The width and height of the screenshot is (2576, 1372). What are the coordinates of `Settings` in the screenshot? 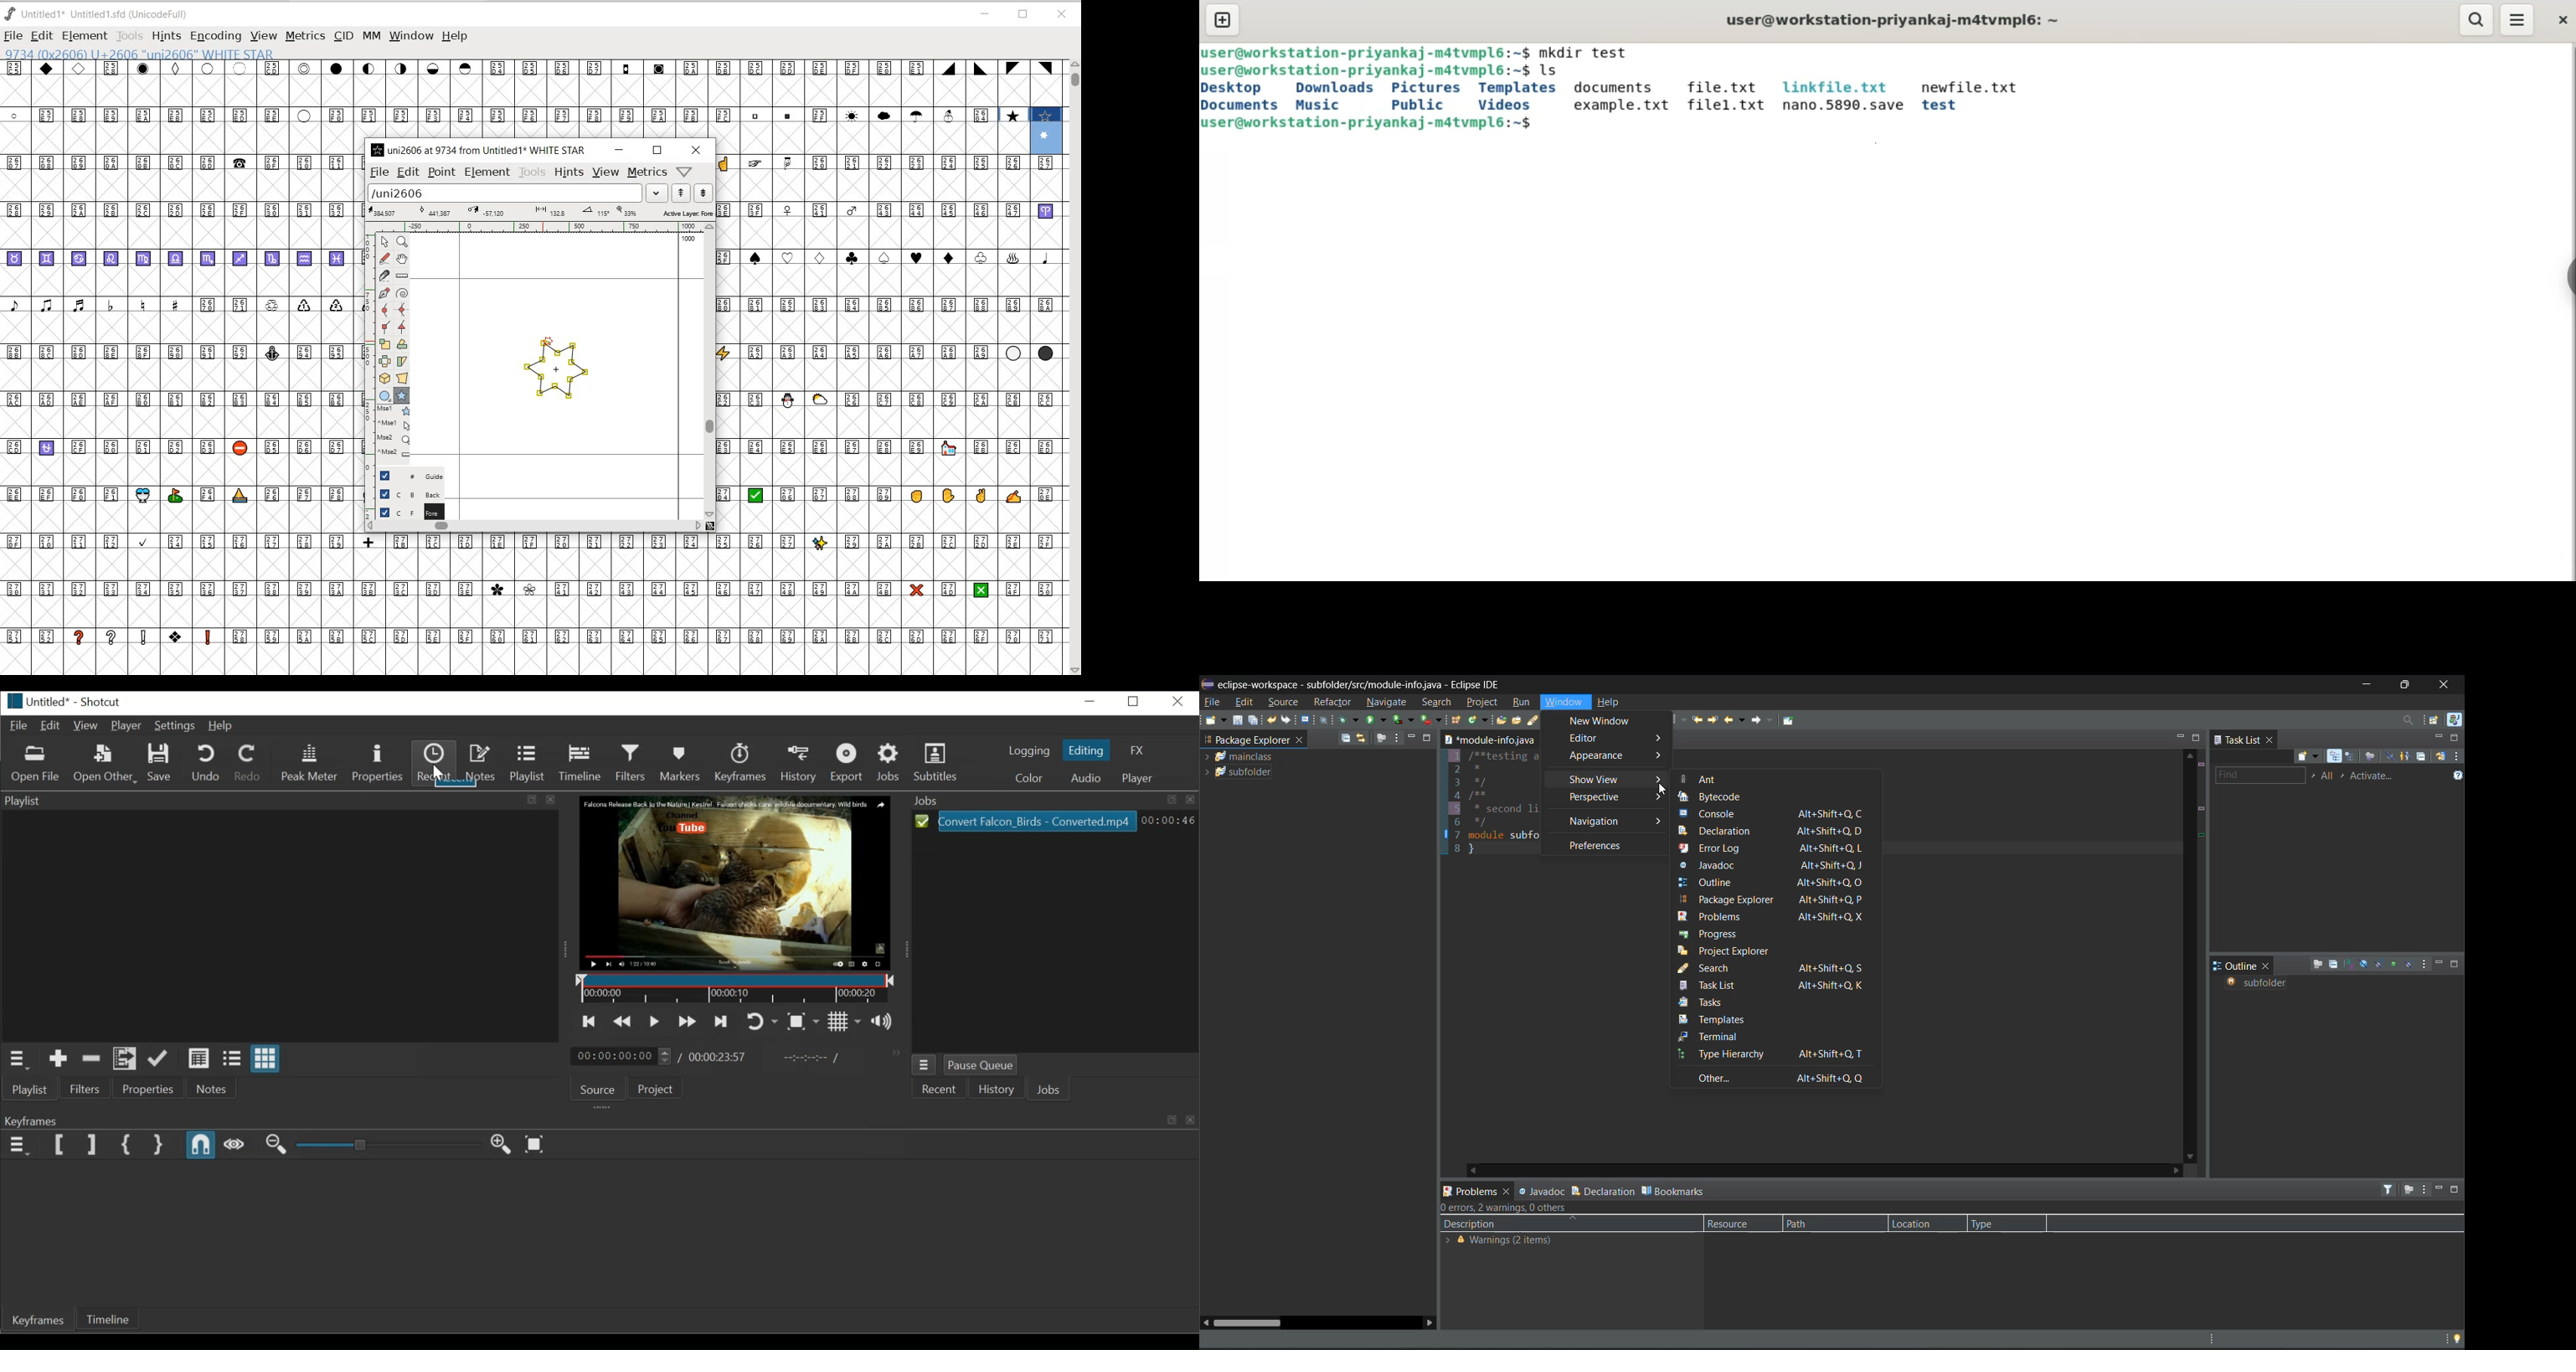 It's located at (175, 726).